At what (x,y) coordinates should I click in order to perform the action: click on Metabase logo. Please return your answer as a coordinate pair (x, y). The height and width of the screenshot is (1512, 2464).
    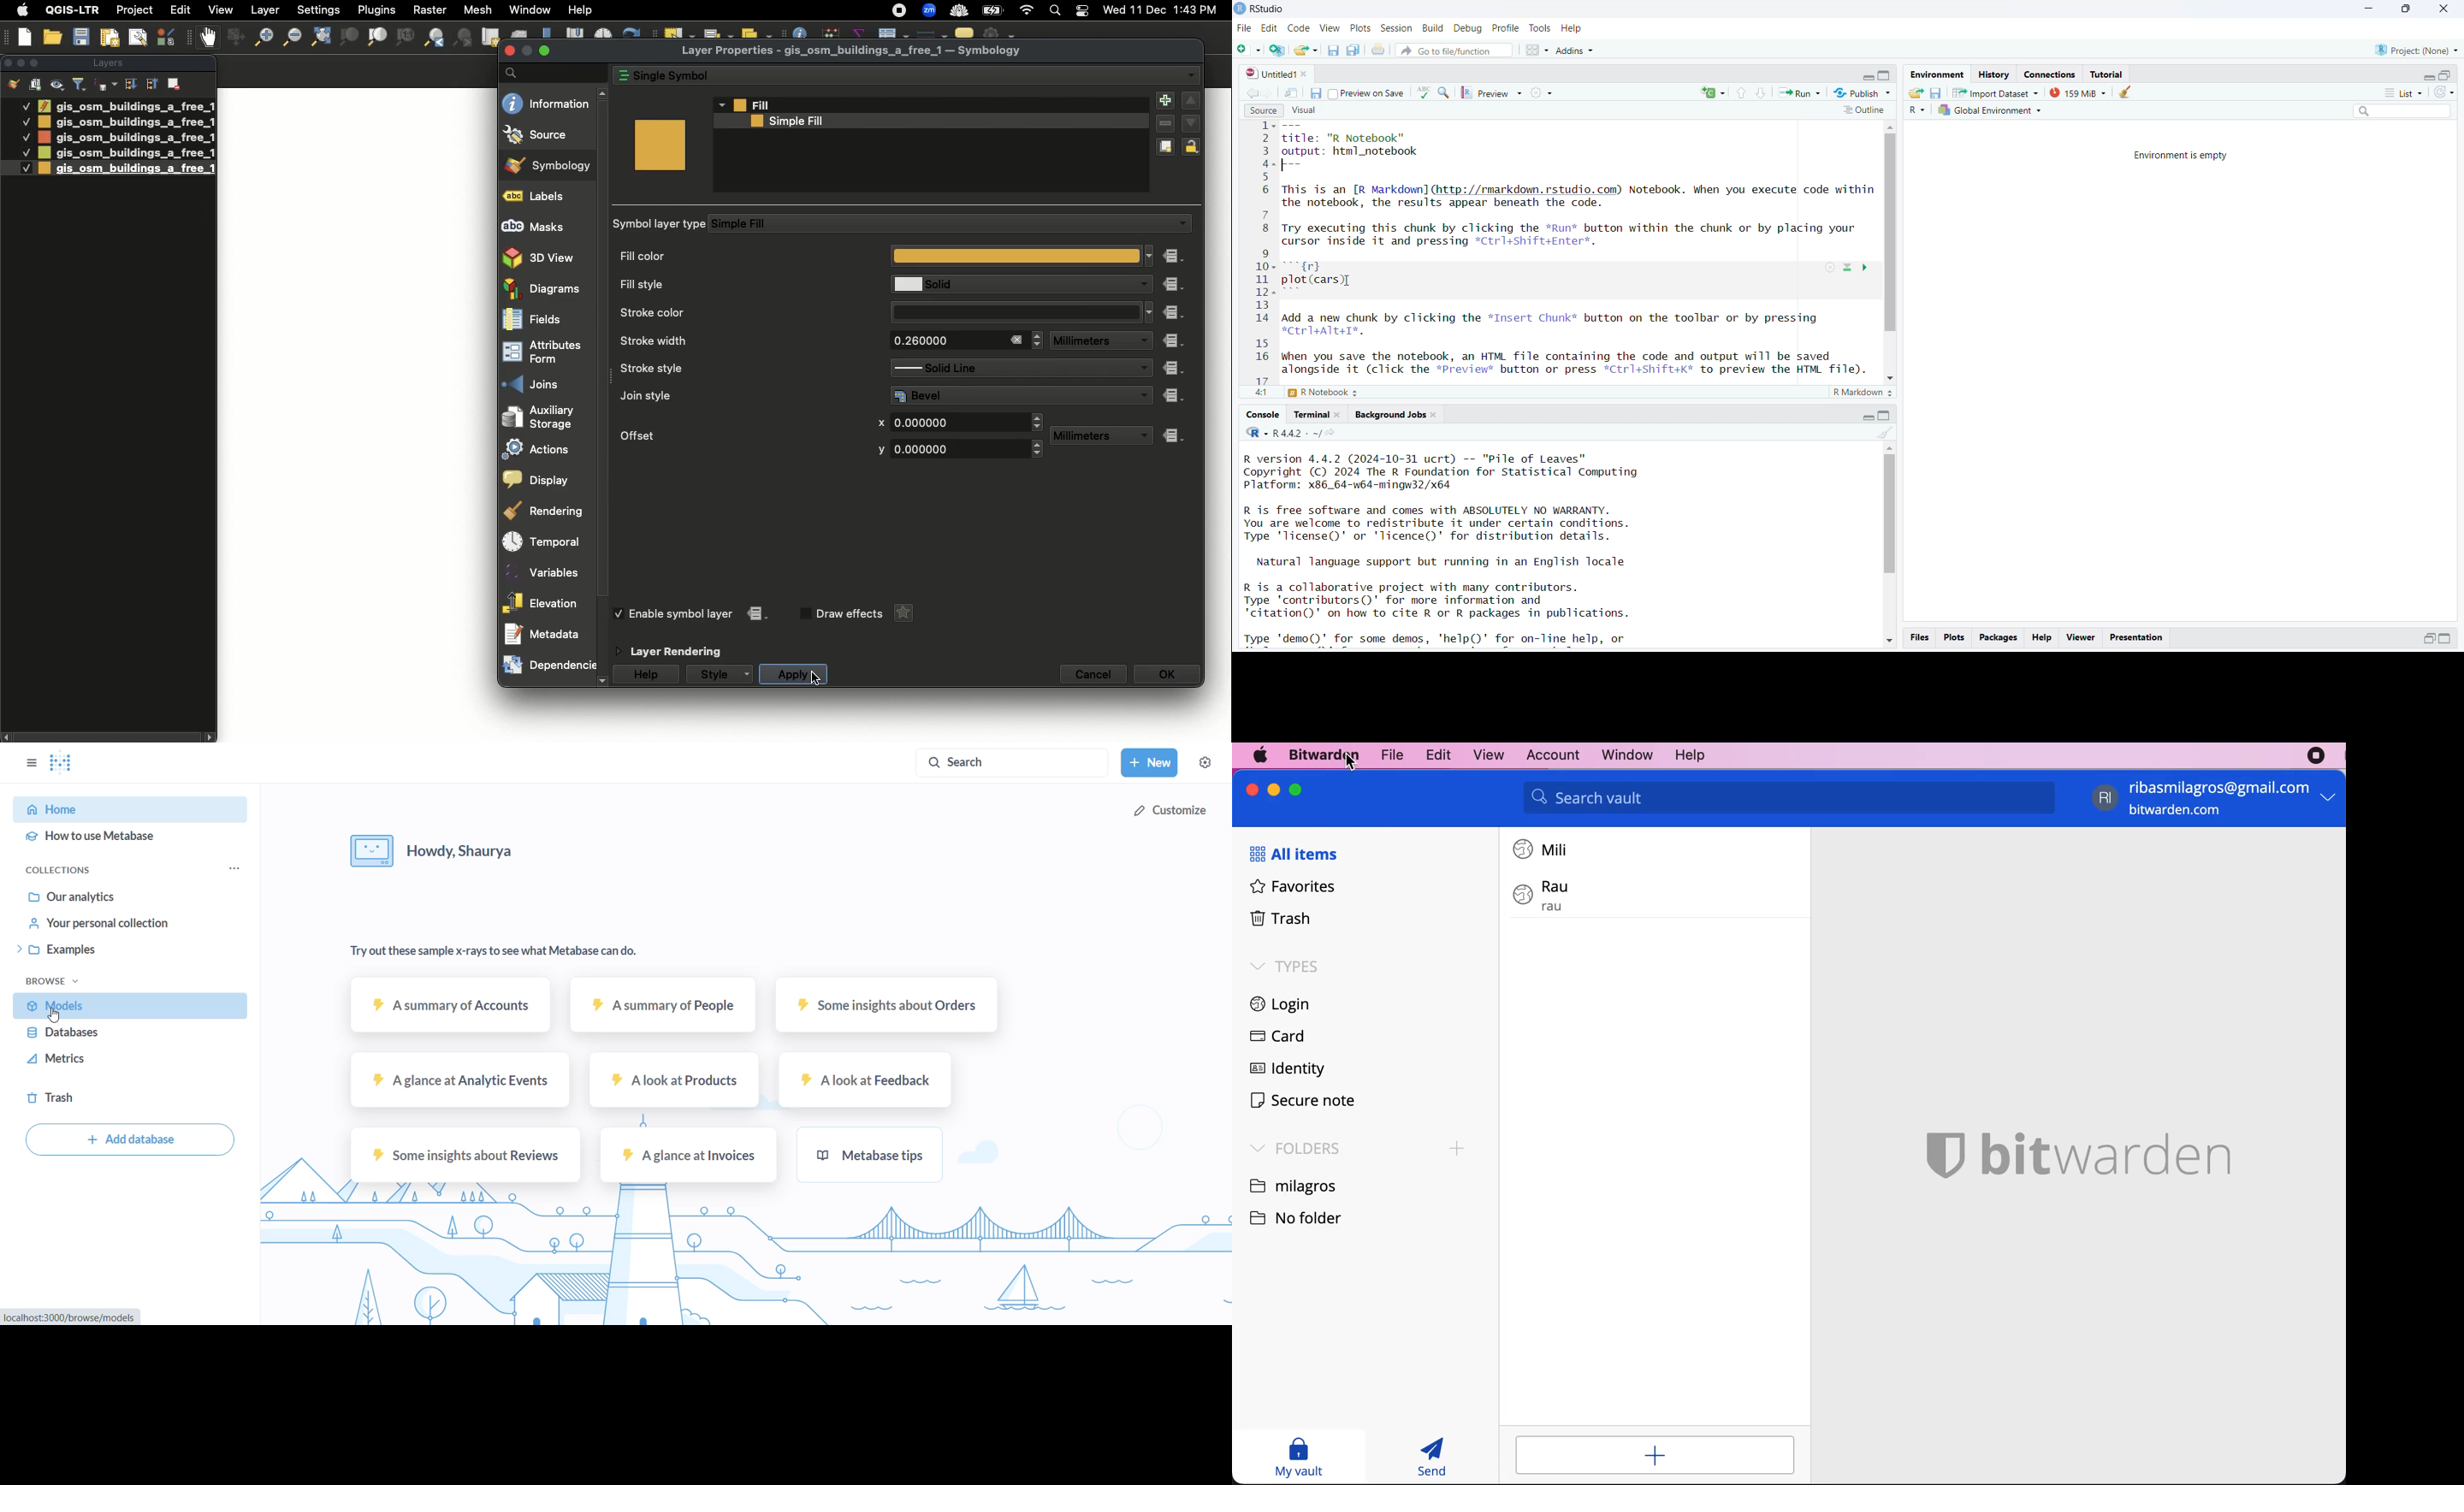
    Looking at the image, I should click on (66, 763).